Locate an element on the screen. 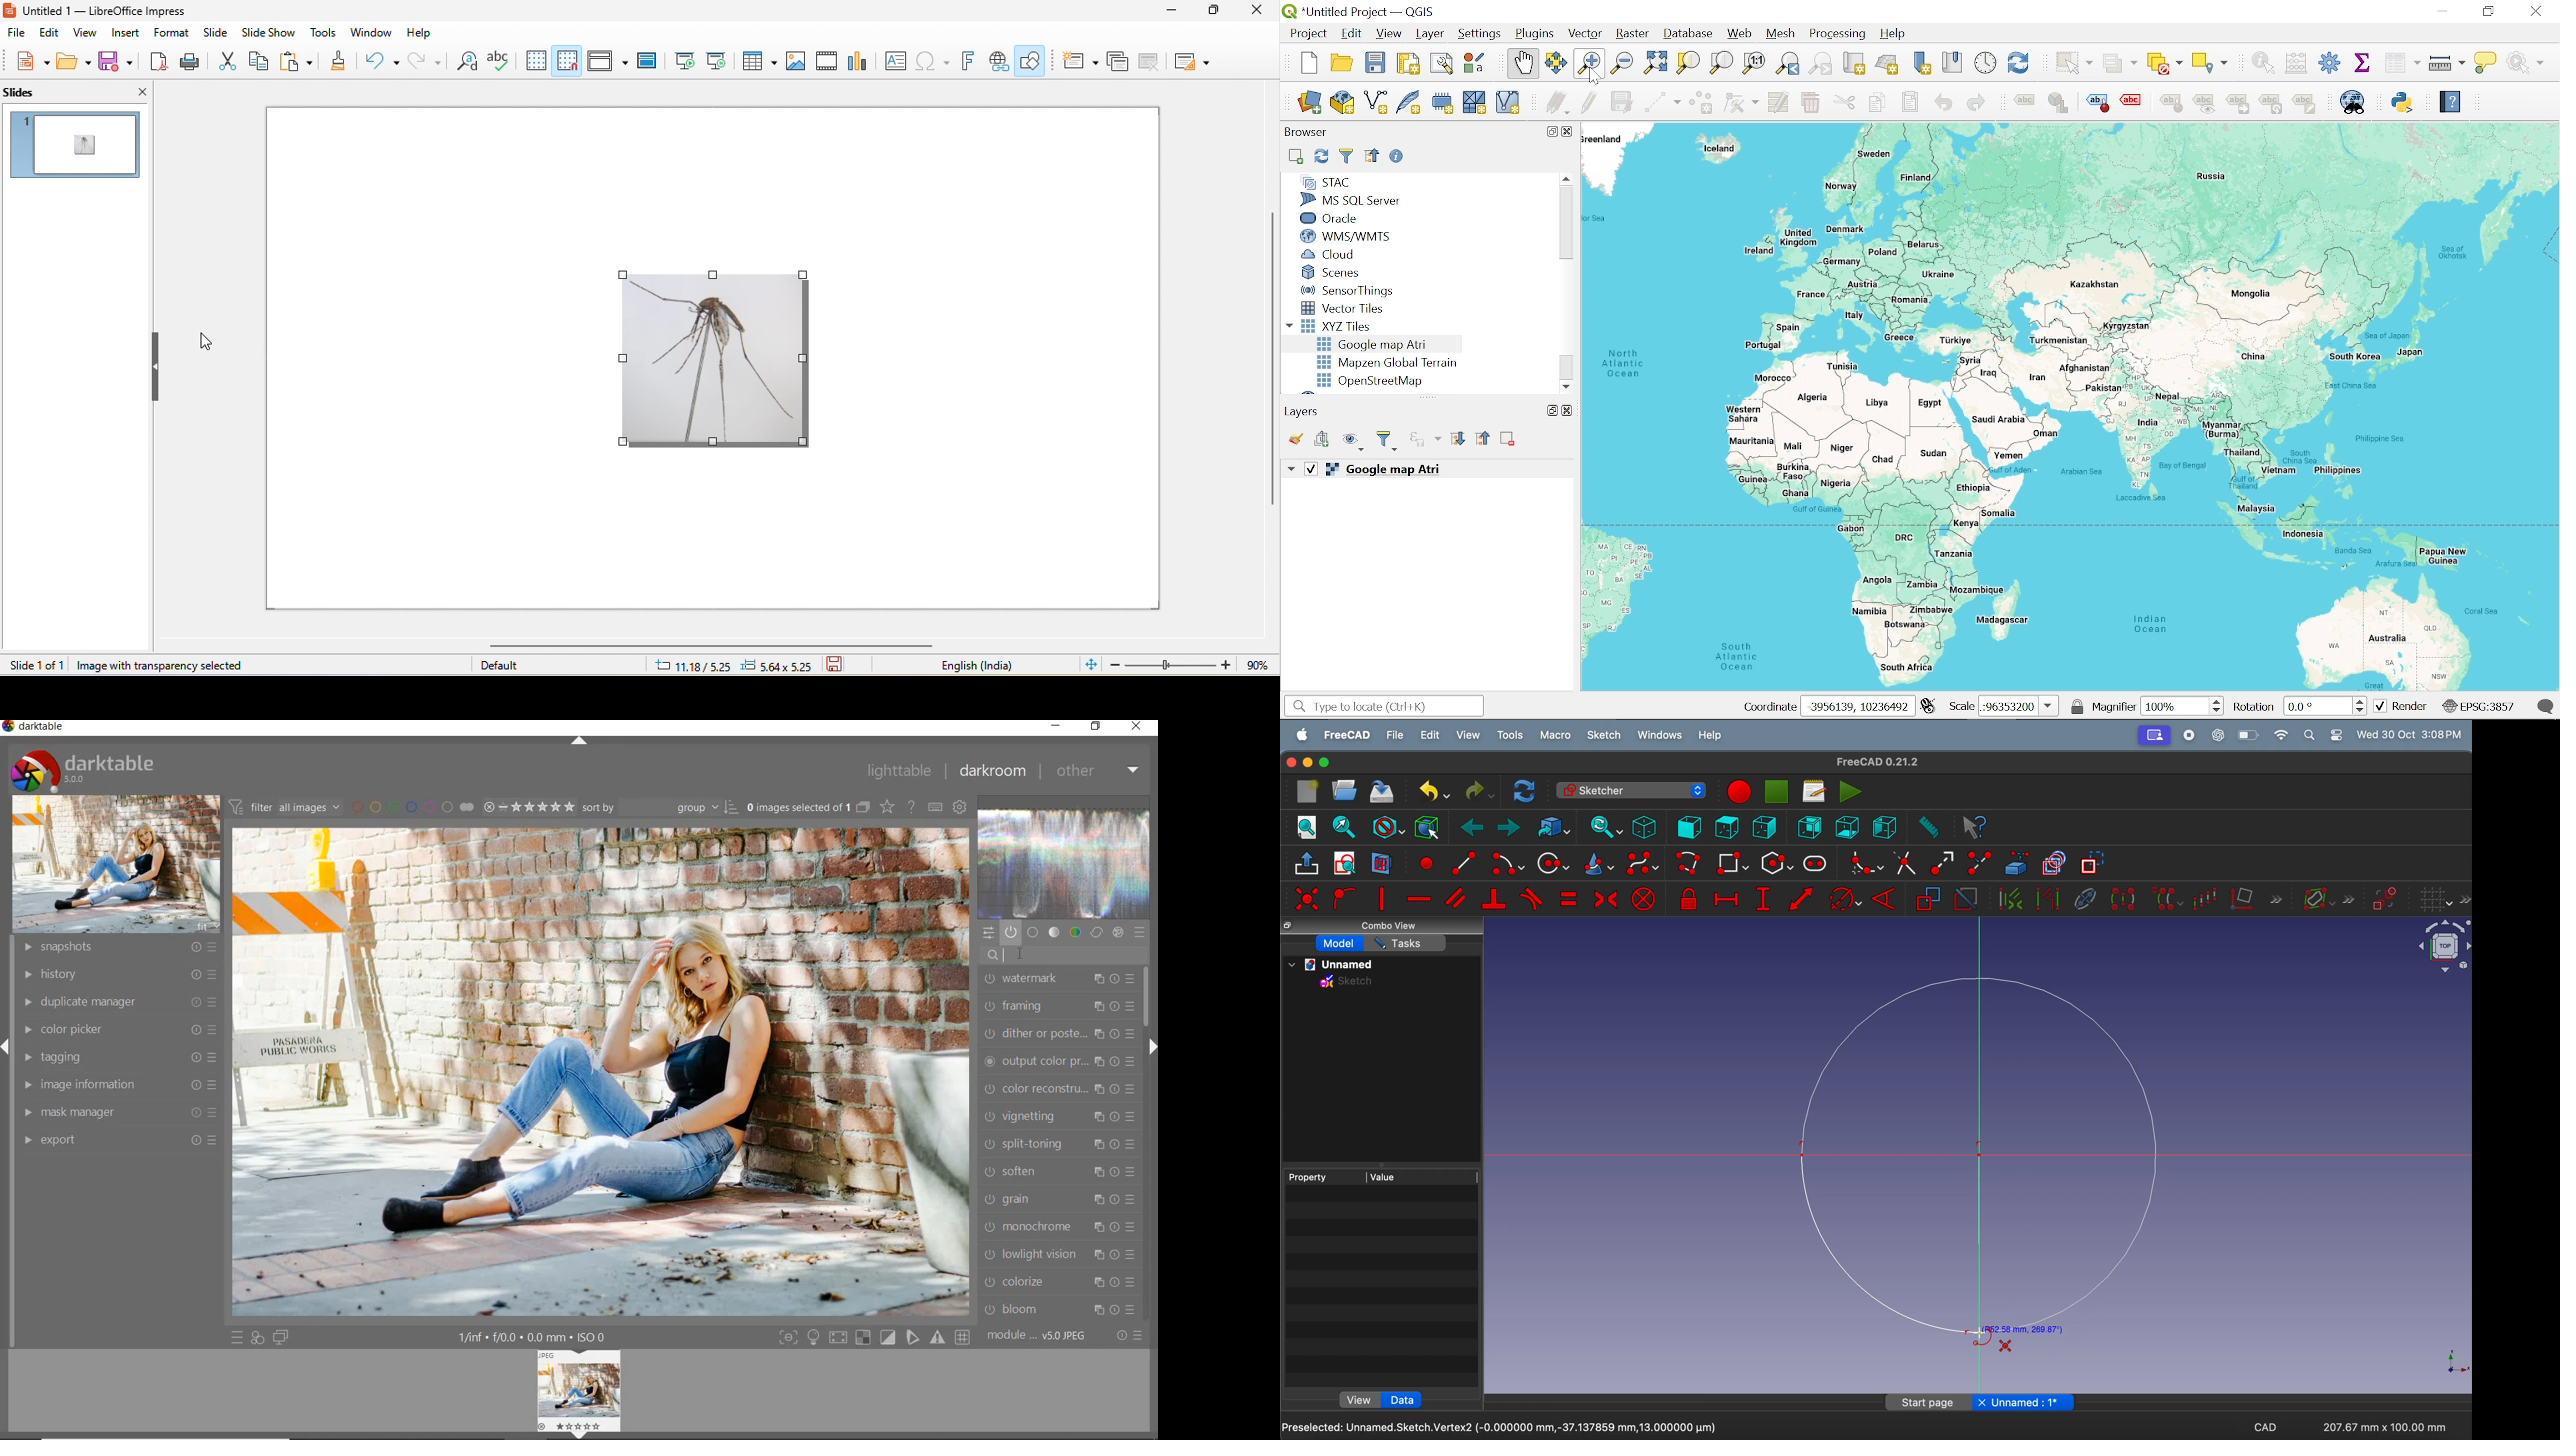  Clipboard is located at coordinates (294, 62).